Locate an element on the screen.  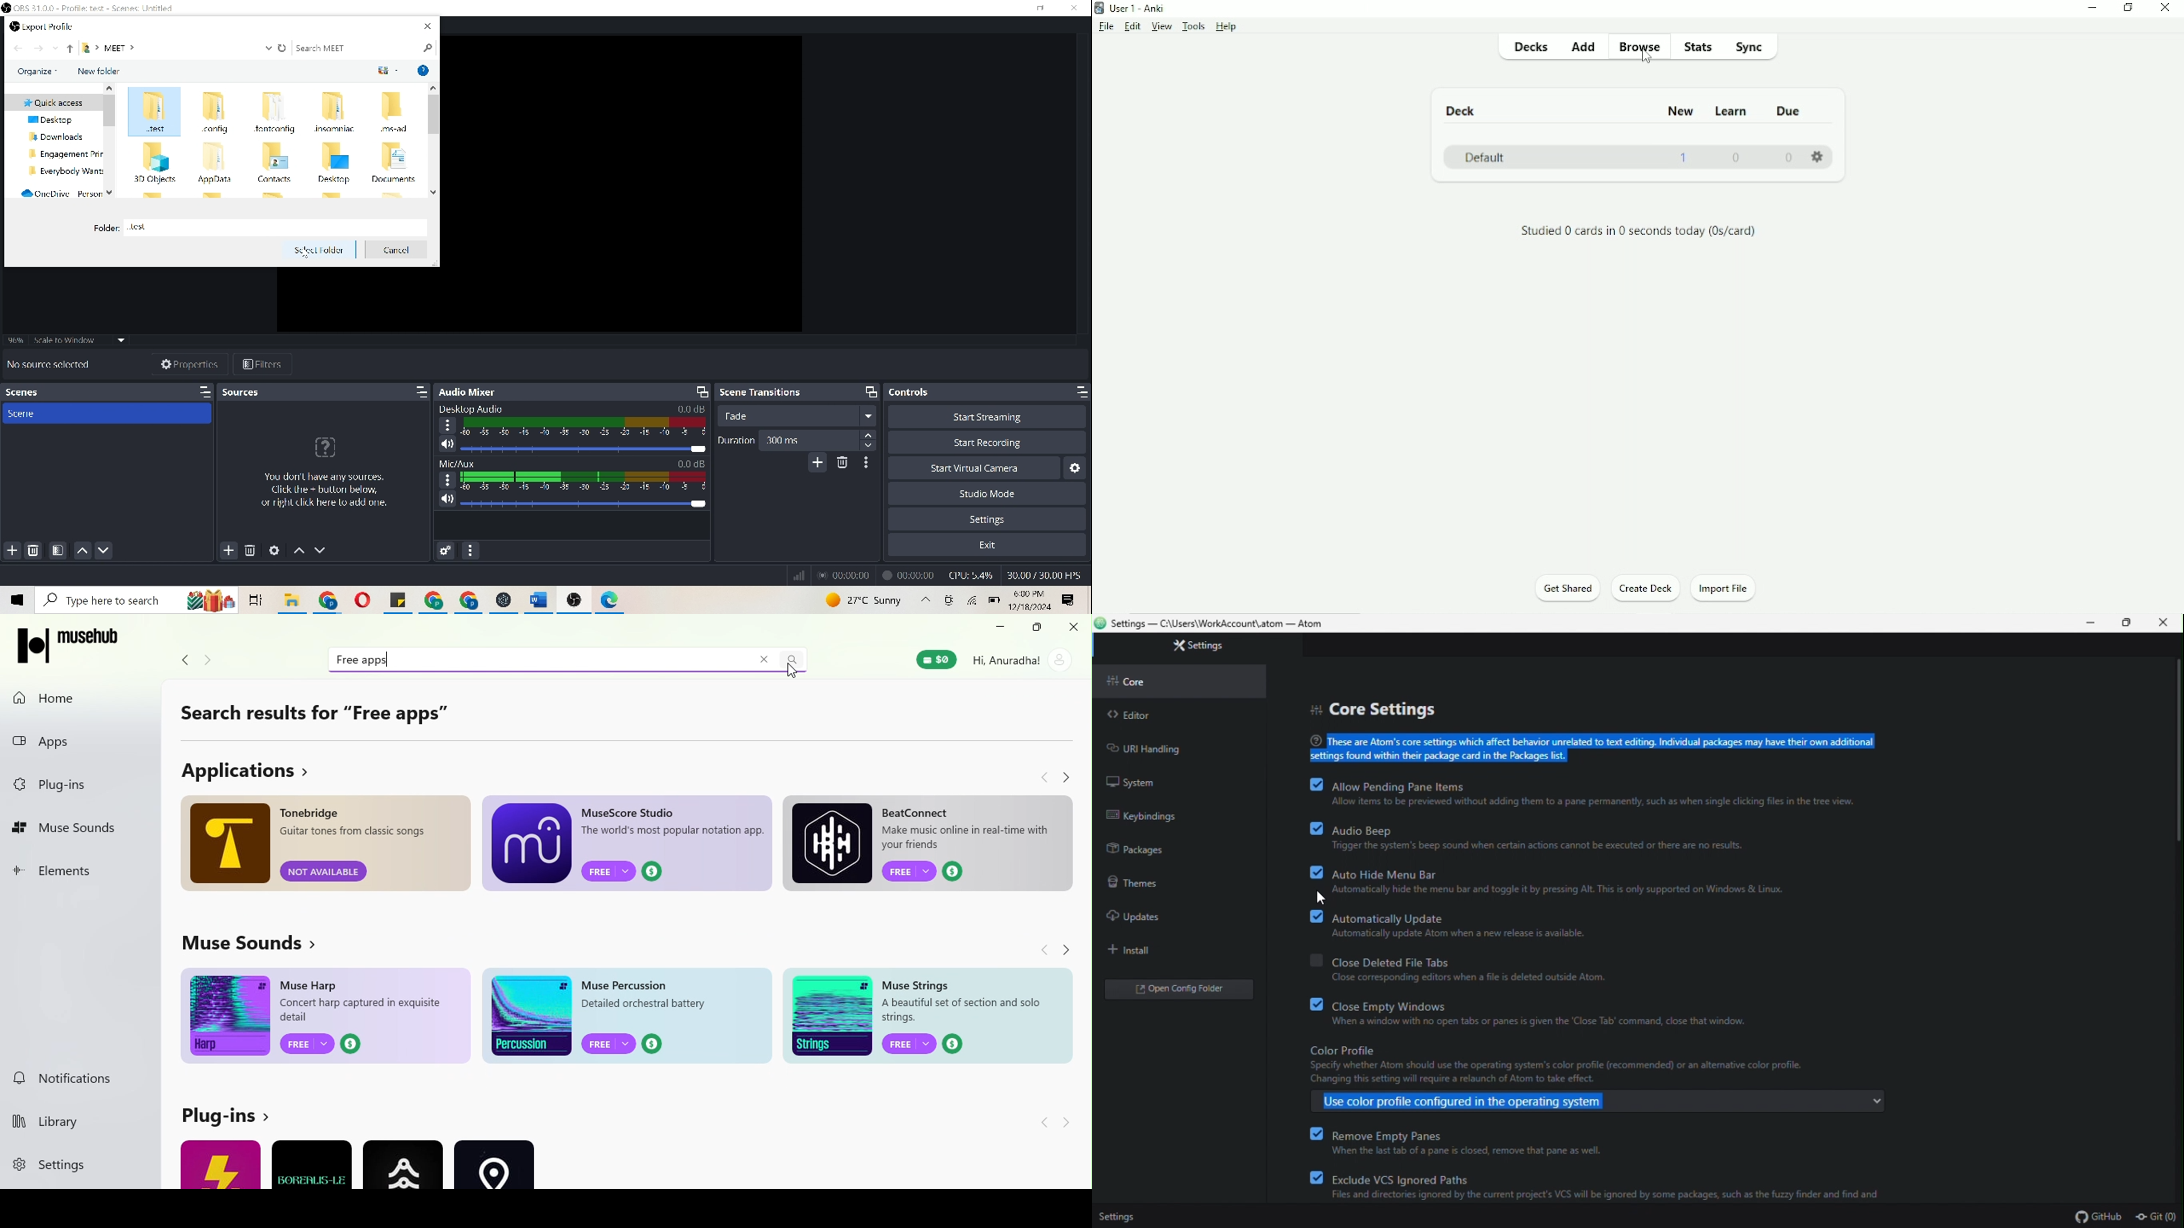
Minimize is located at coordinates (2092, 8).